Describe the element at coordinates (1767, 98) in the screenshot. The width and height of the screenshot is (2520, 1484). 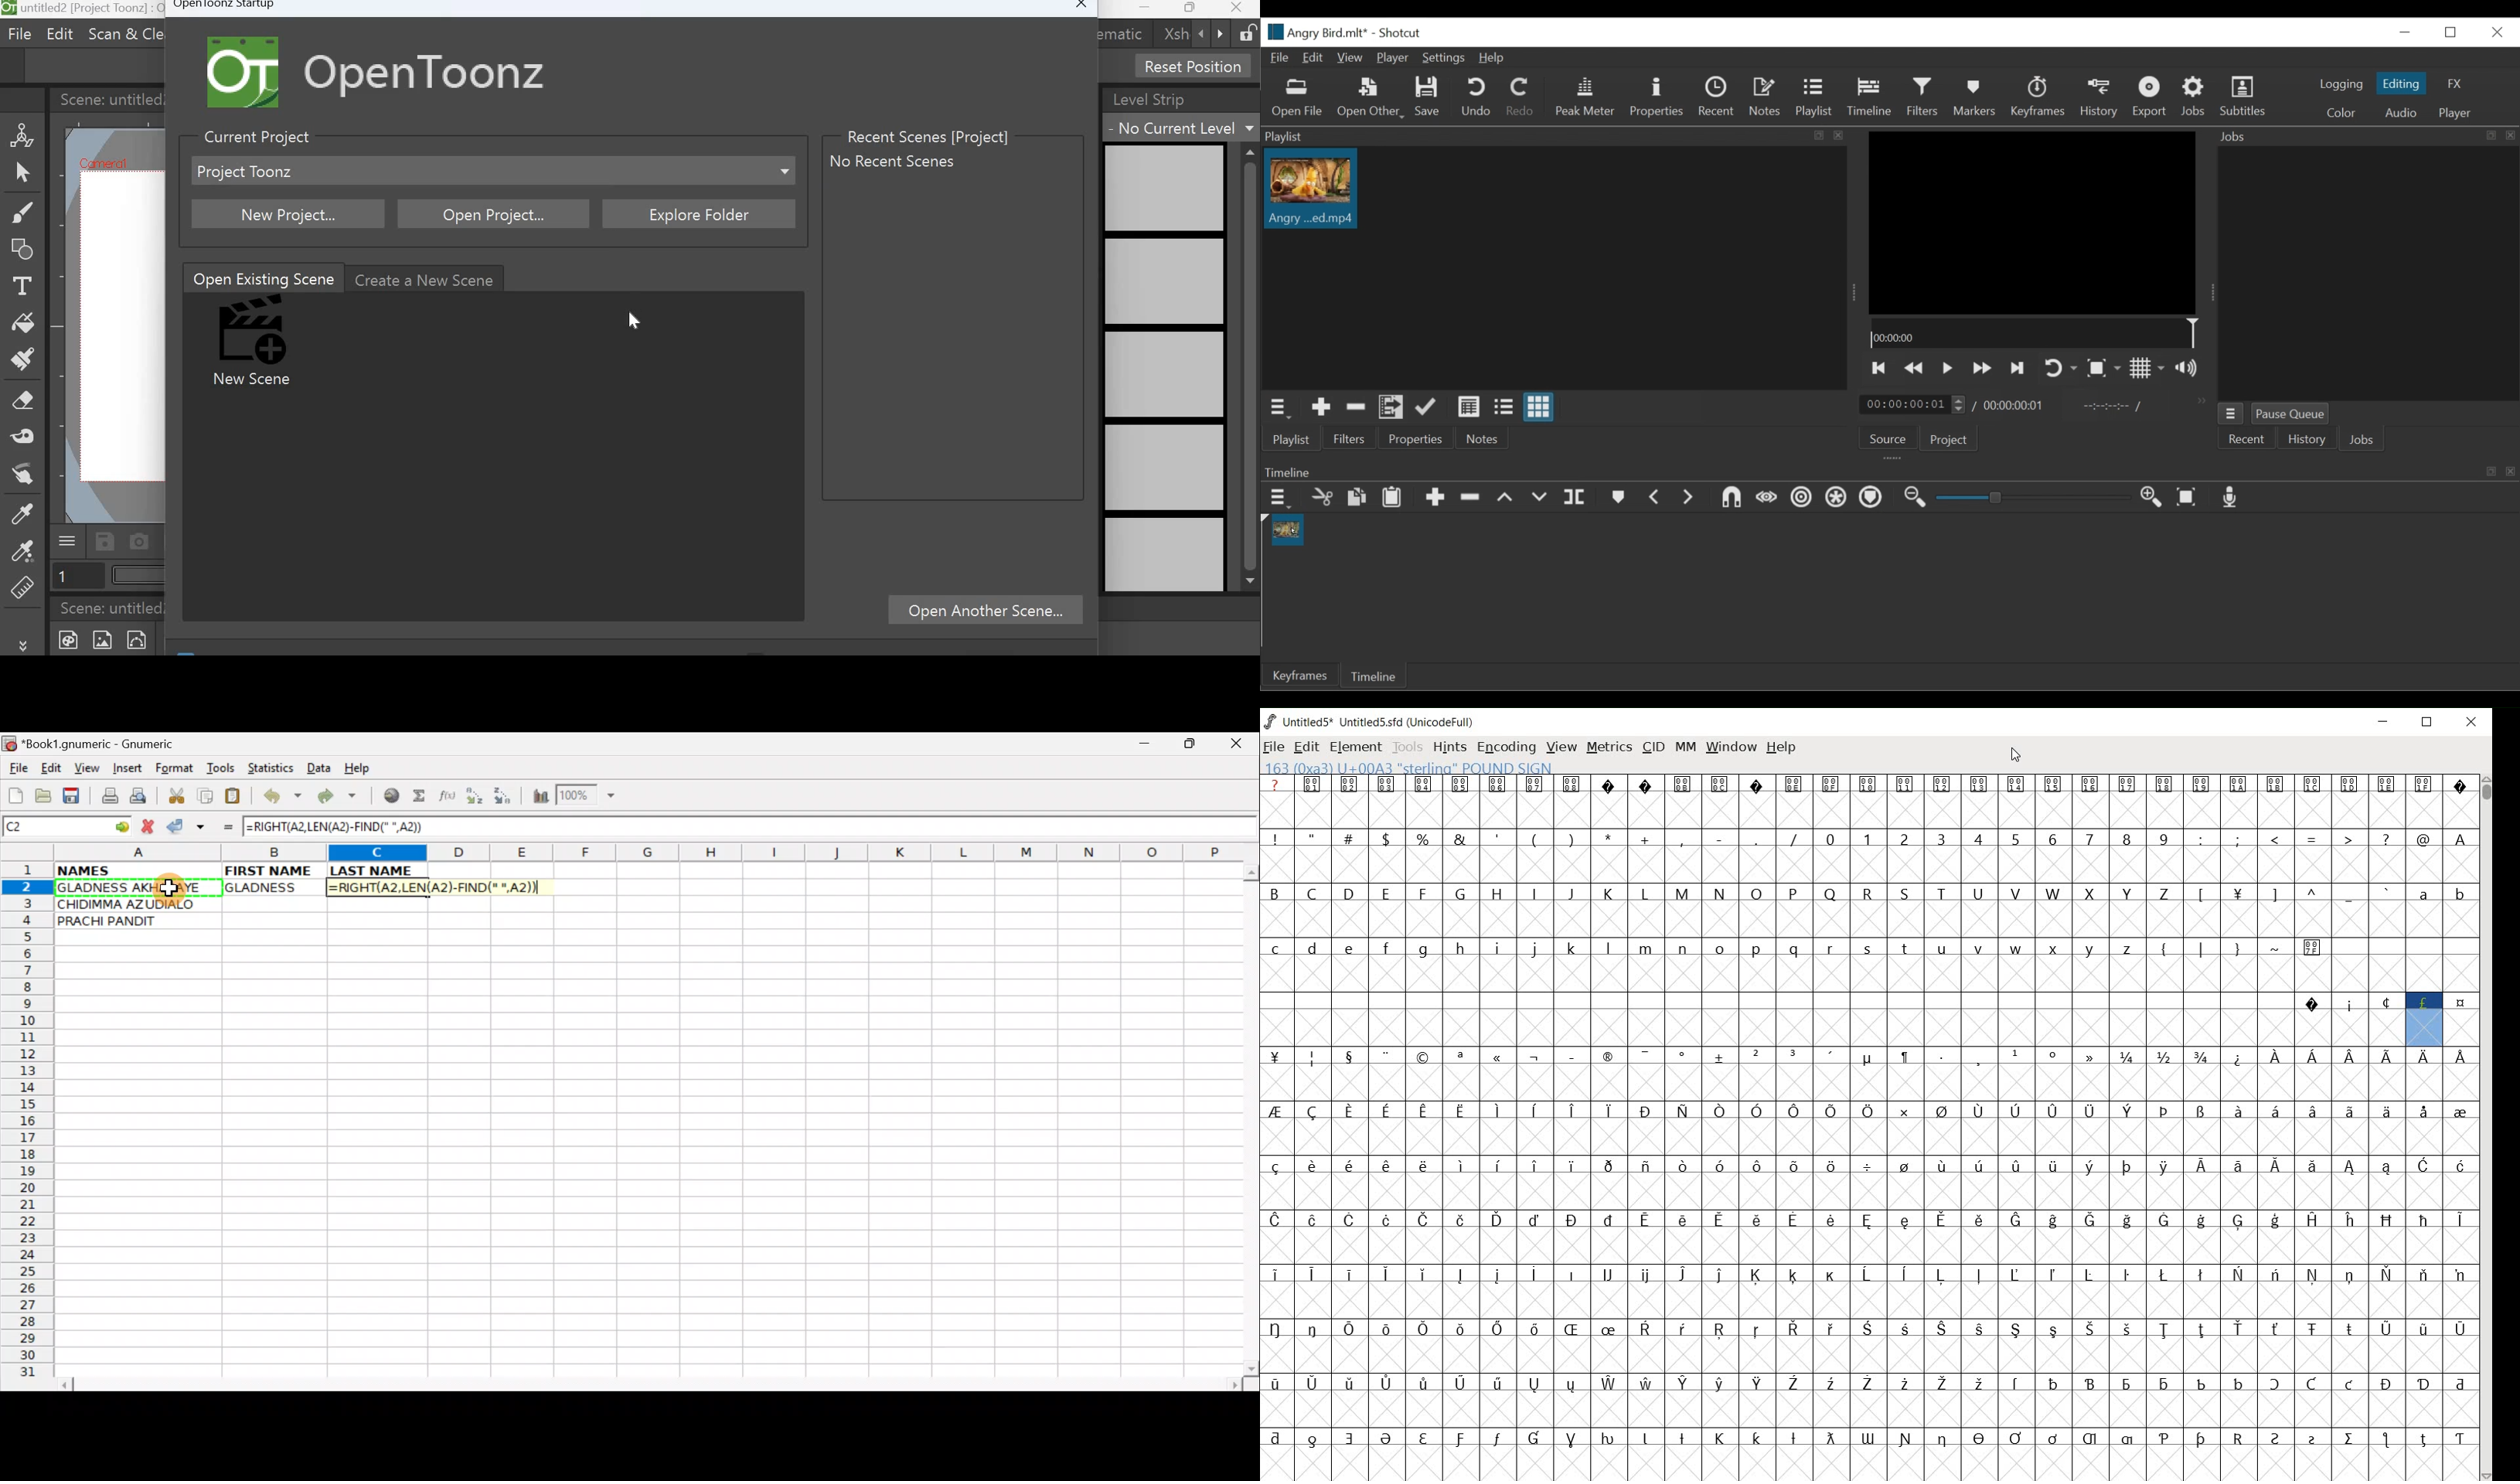
I see `Notes` at that location.